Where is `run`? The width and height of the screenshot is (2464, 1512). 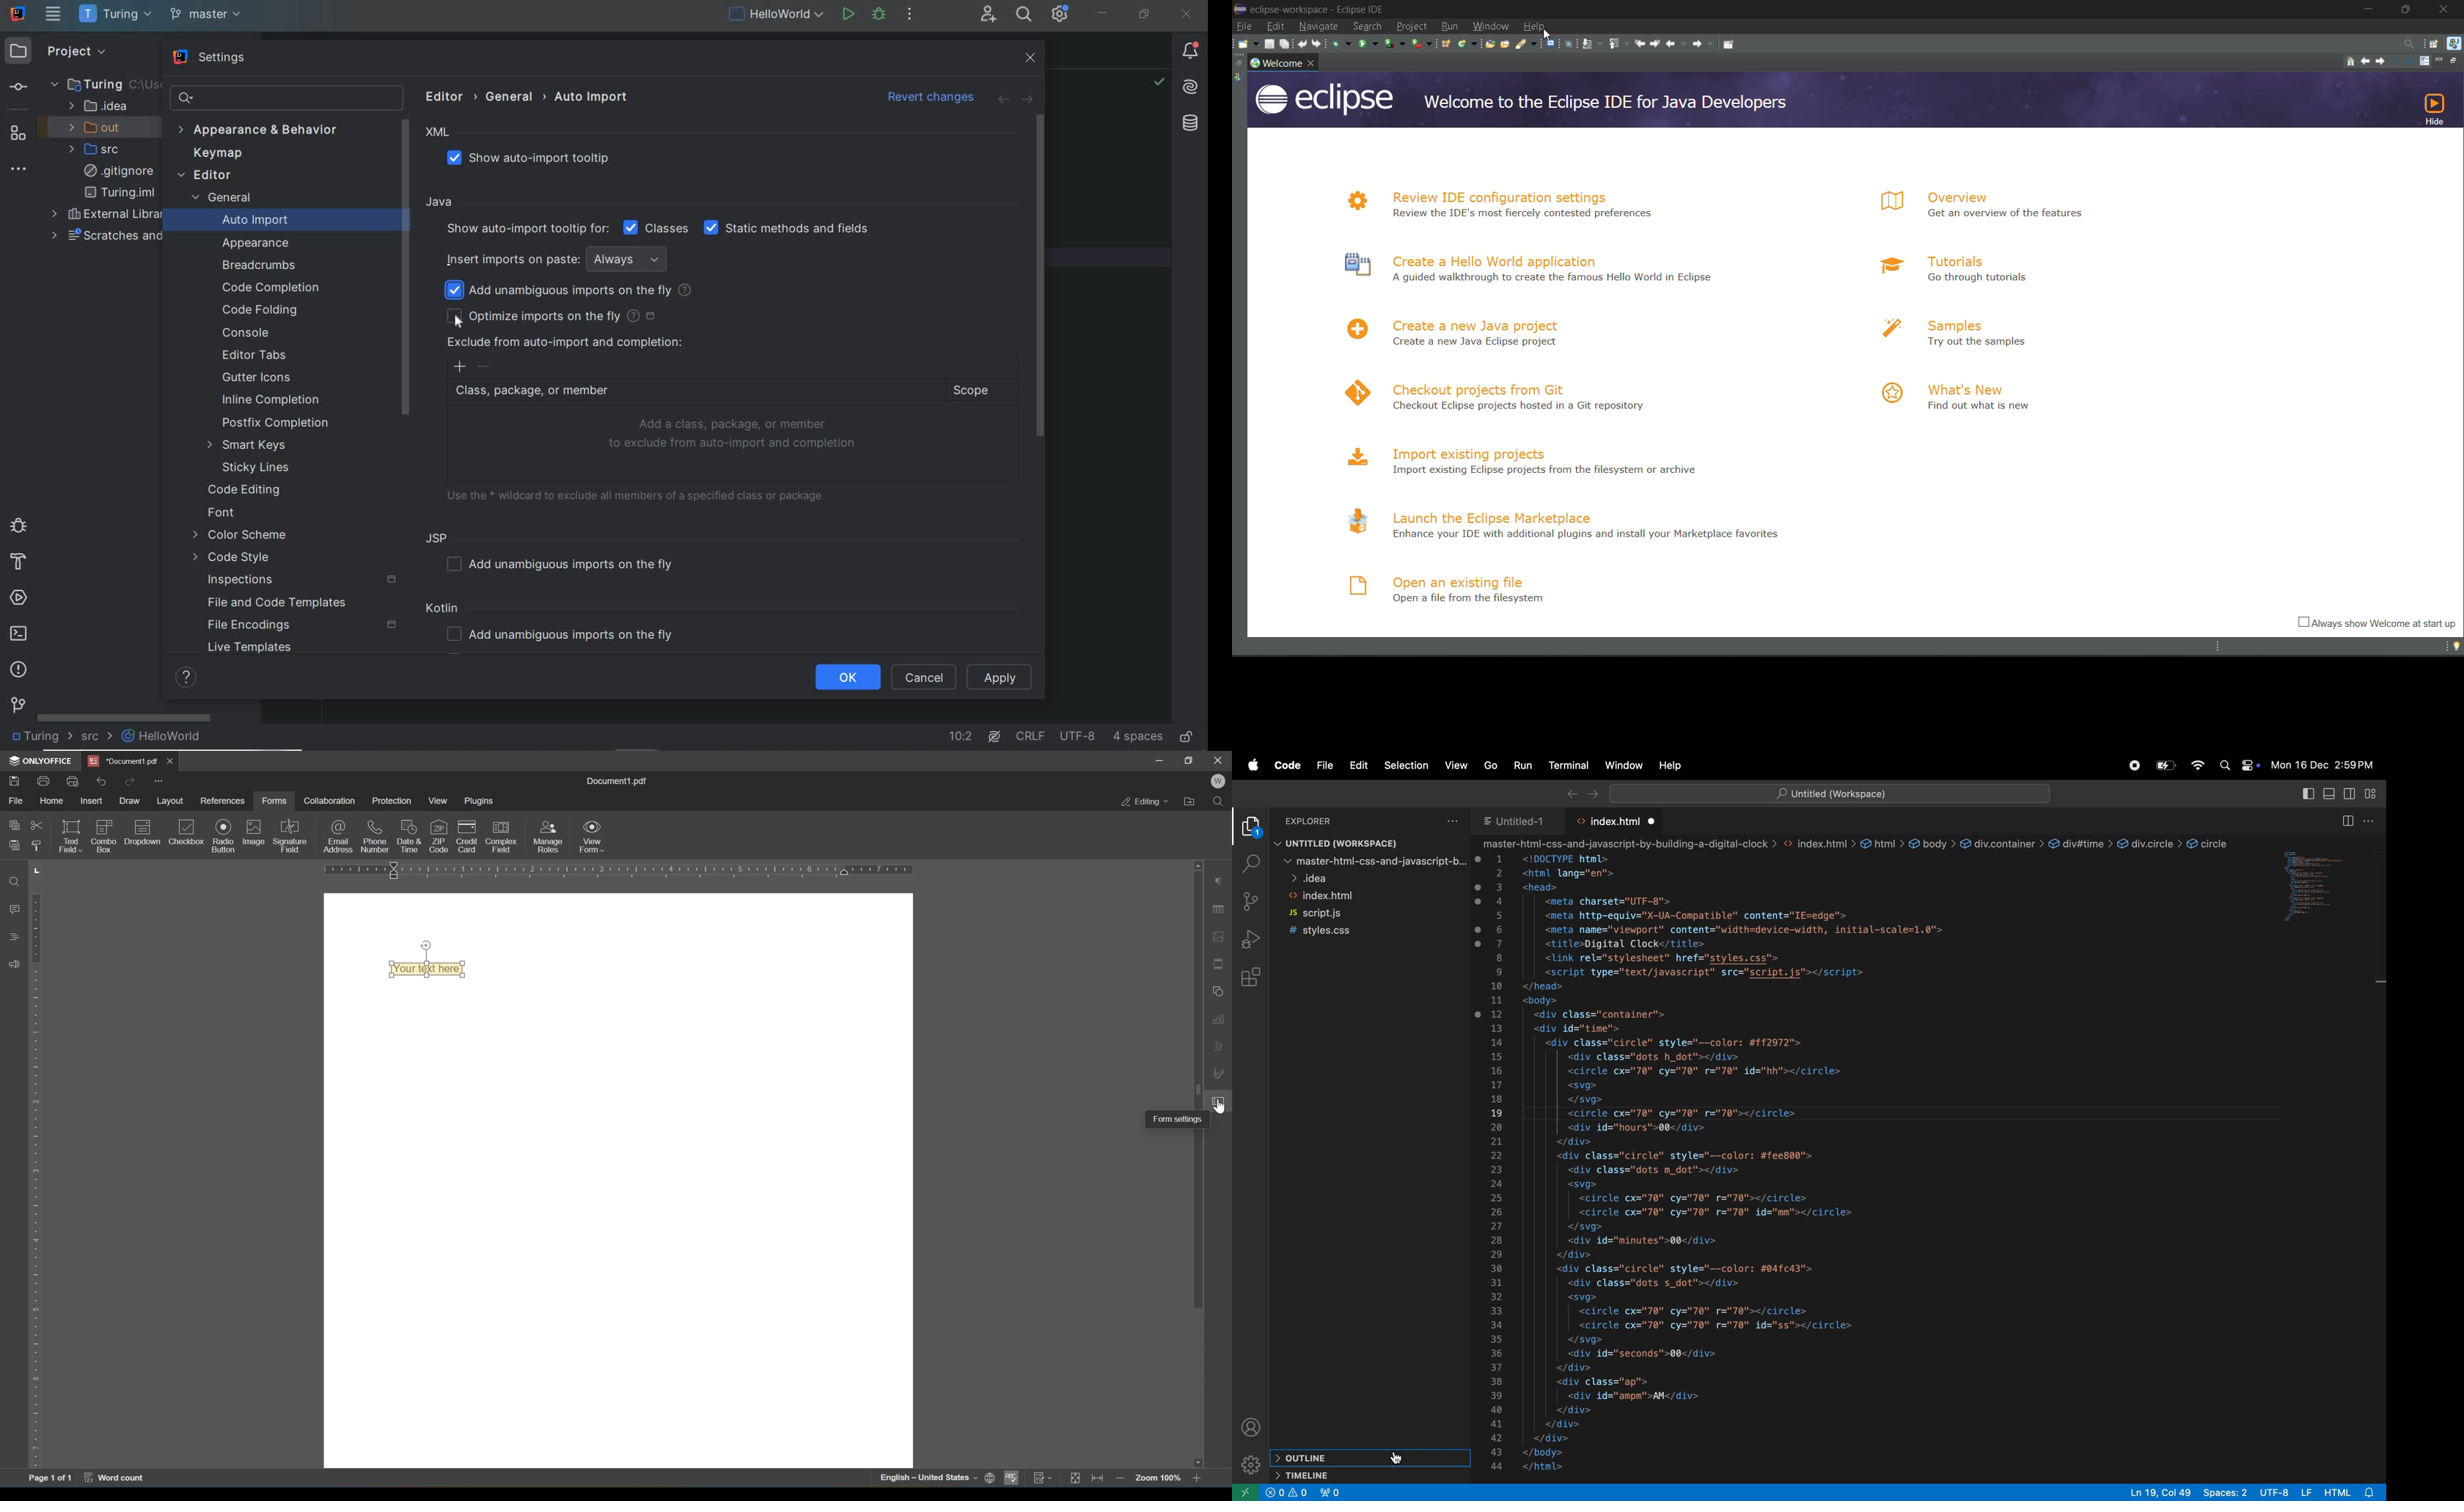 run is located at coordinates (1368, 44).